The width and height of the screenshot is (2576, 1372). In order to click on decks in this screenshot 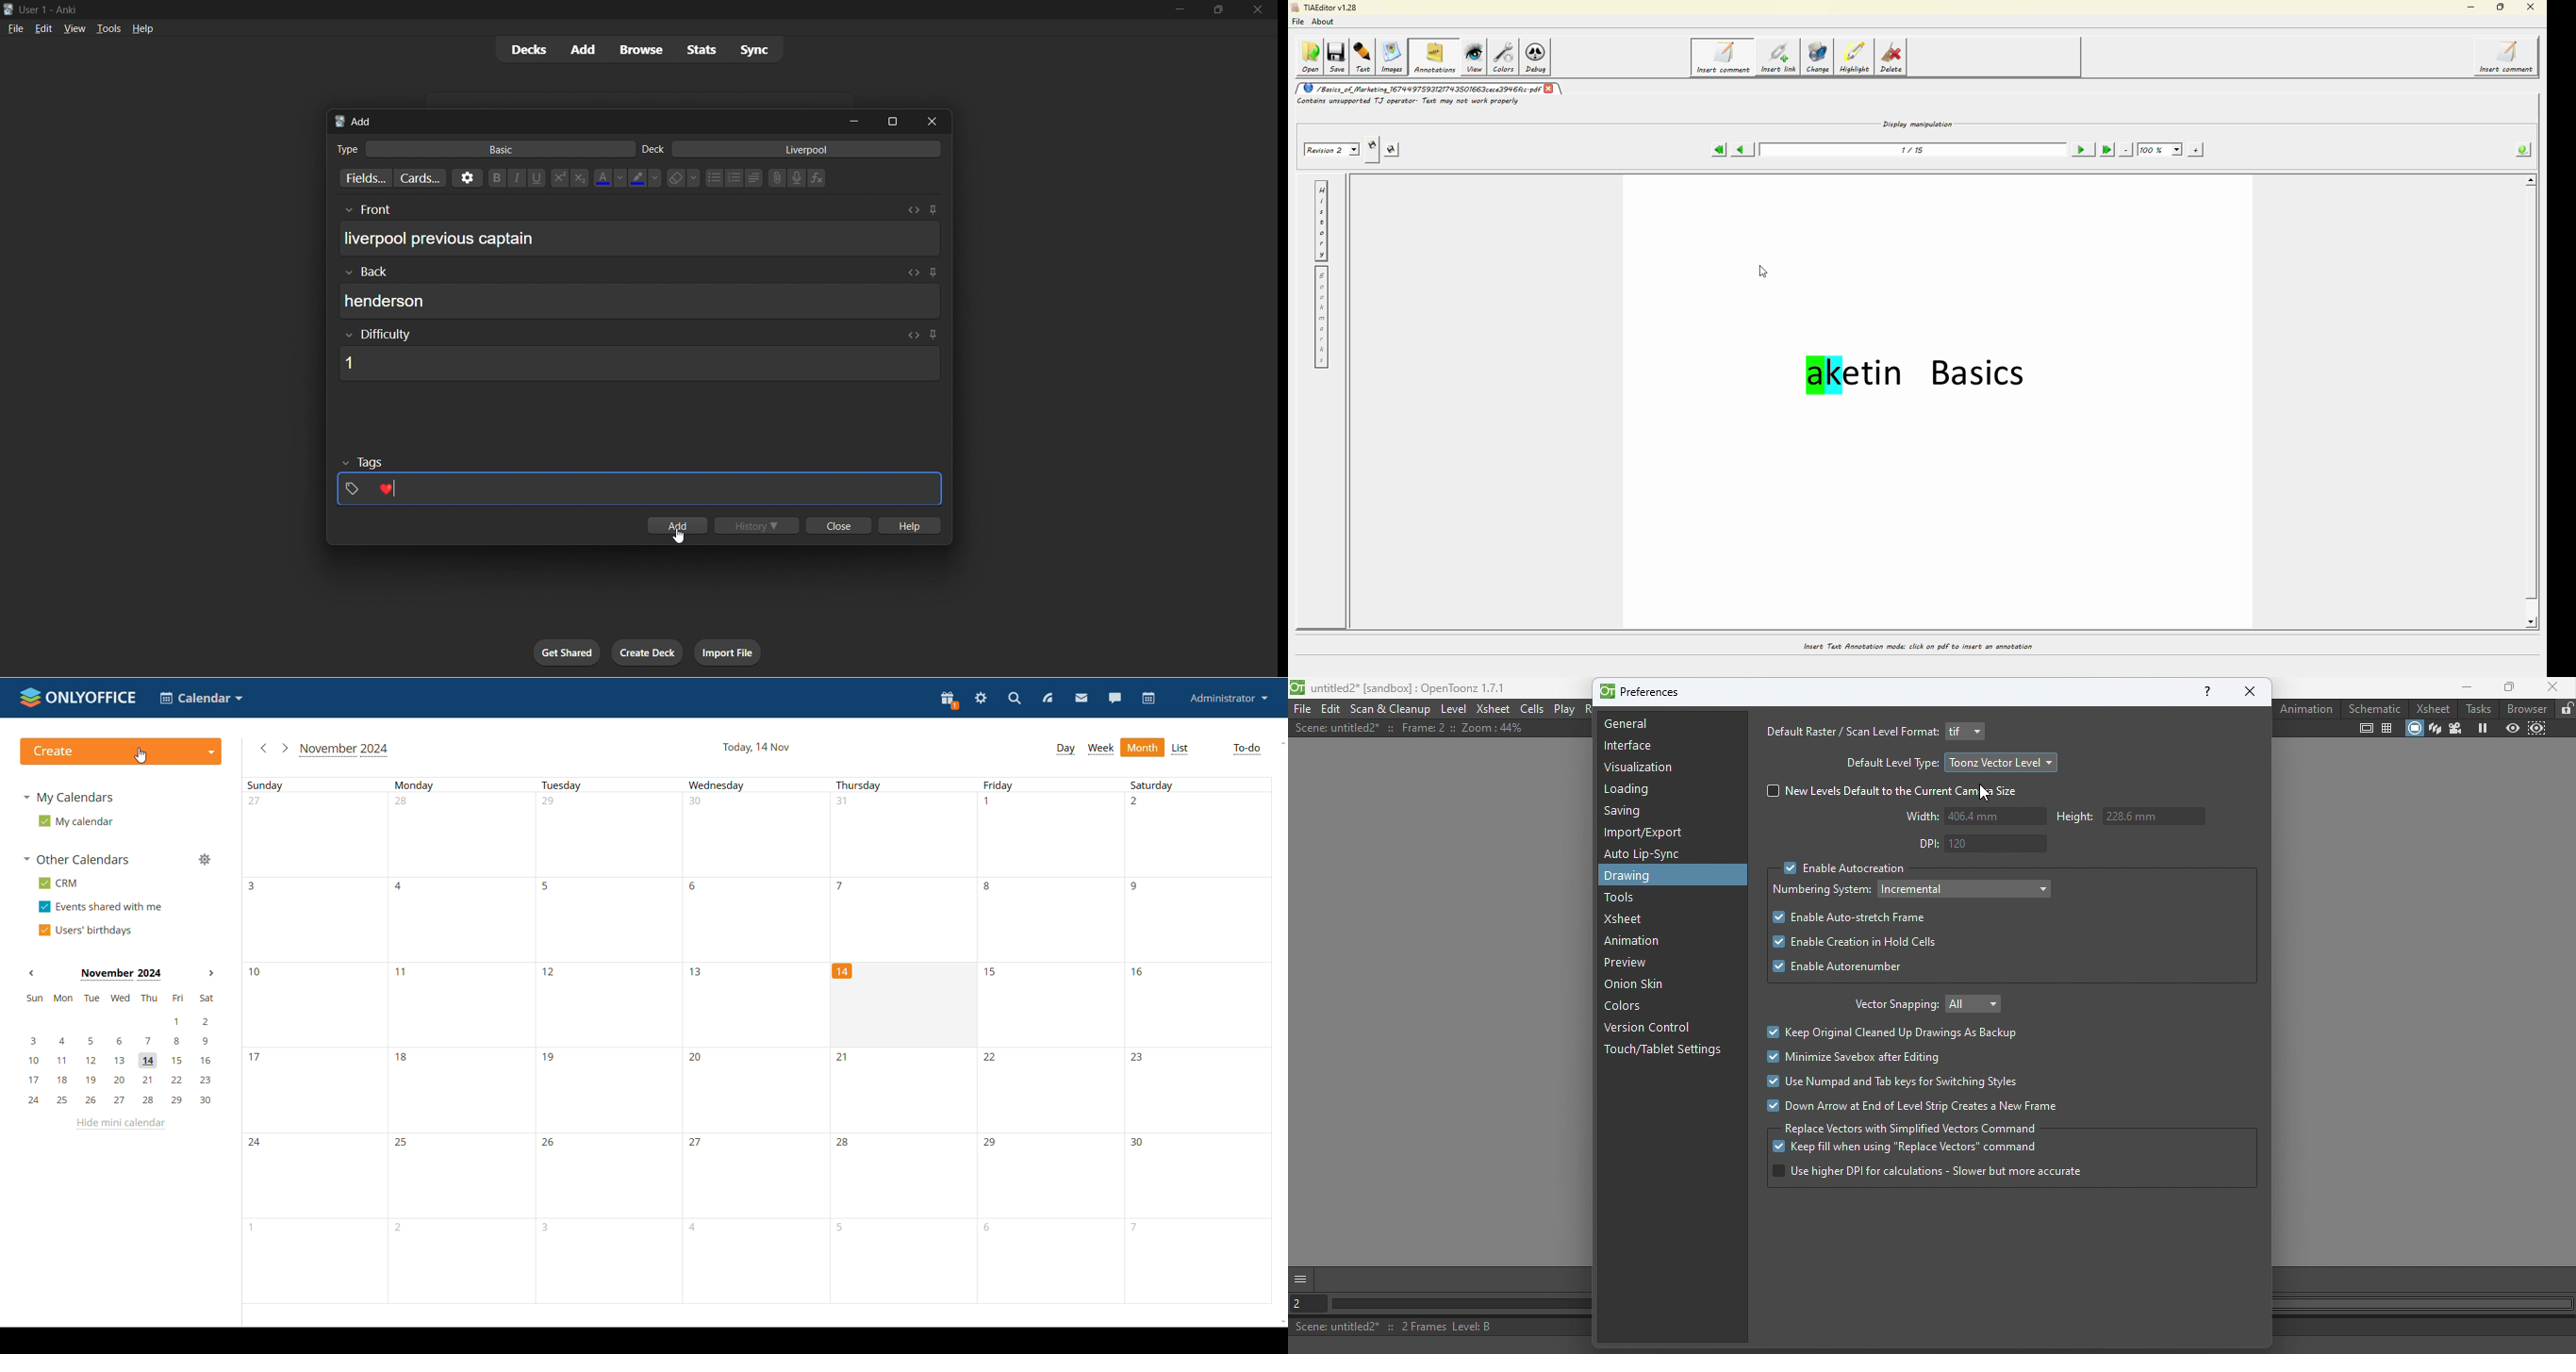, I will do `click(523, 52)`.